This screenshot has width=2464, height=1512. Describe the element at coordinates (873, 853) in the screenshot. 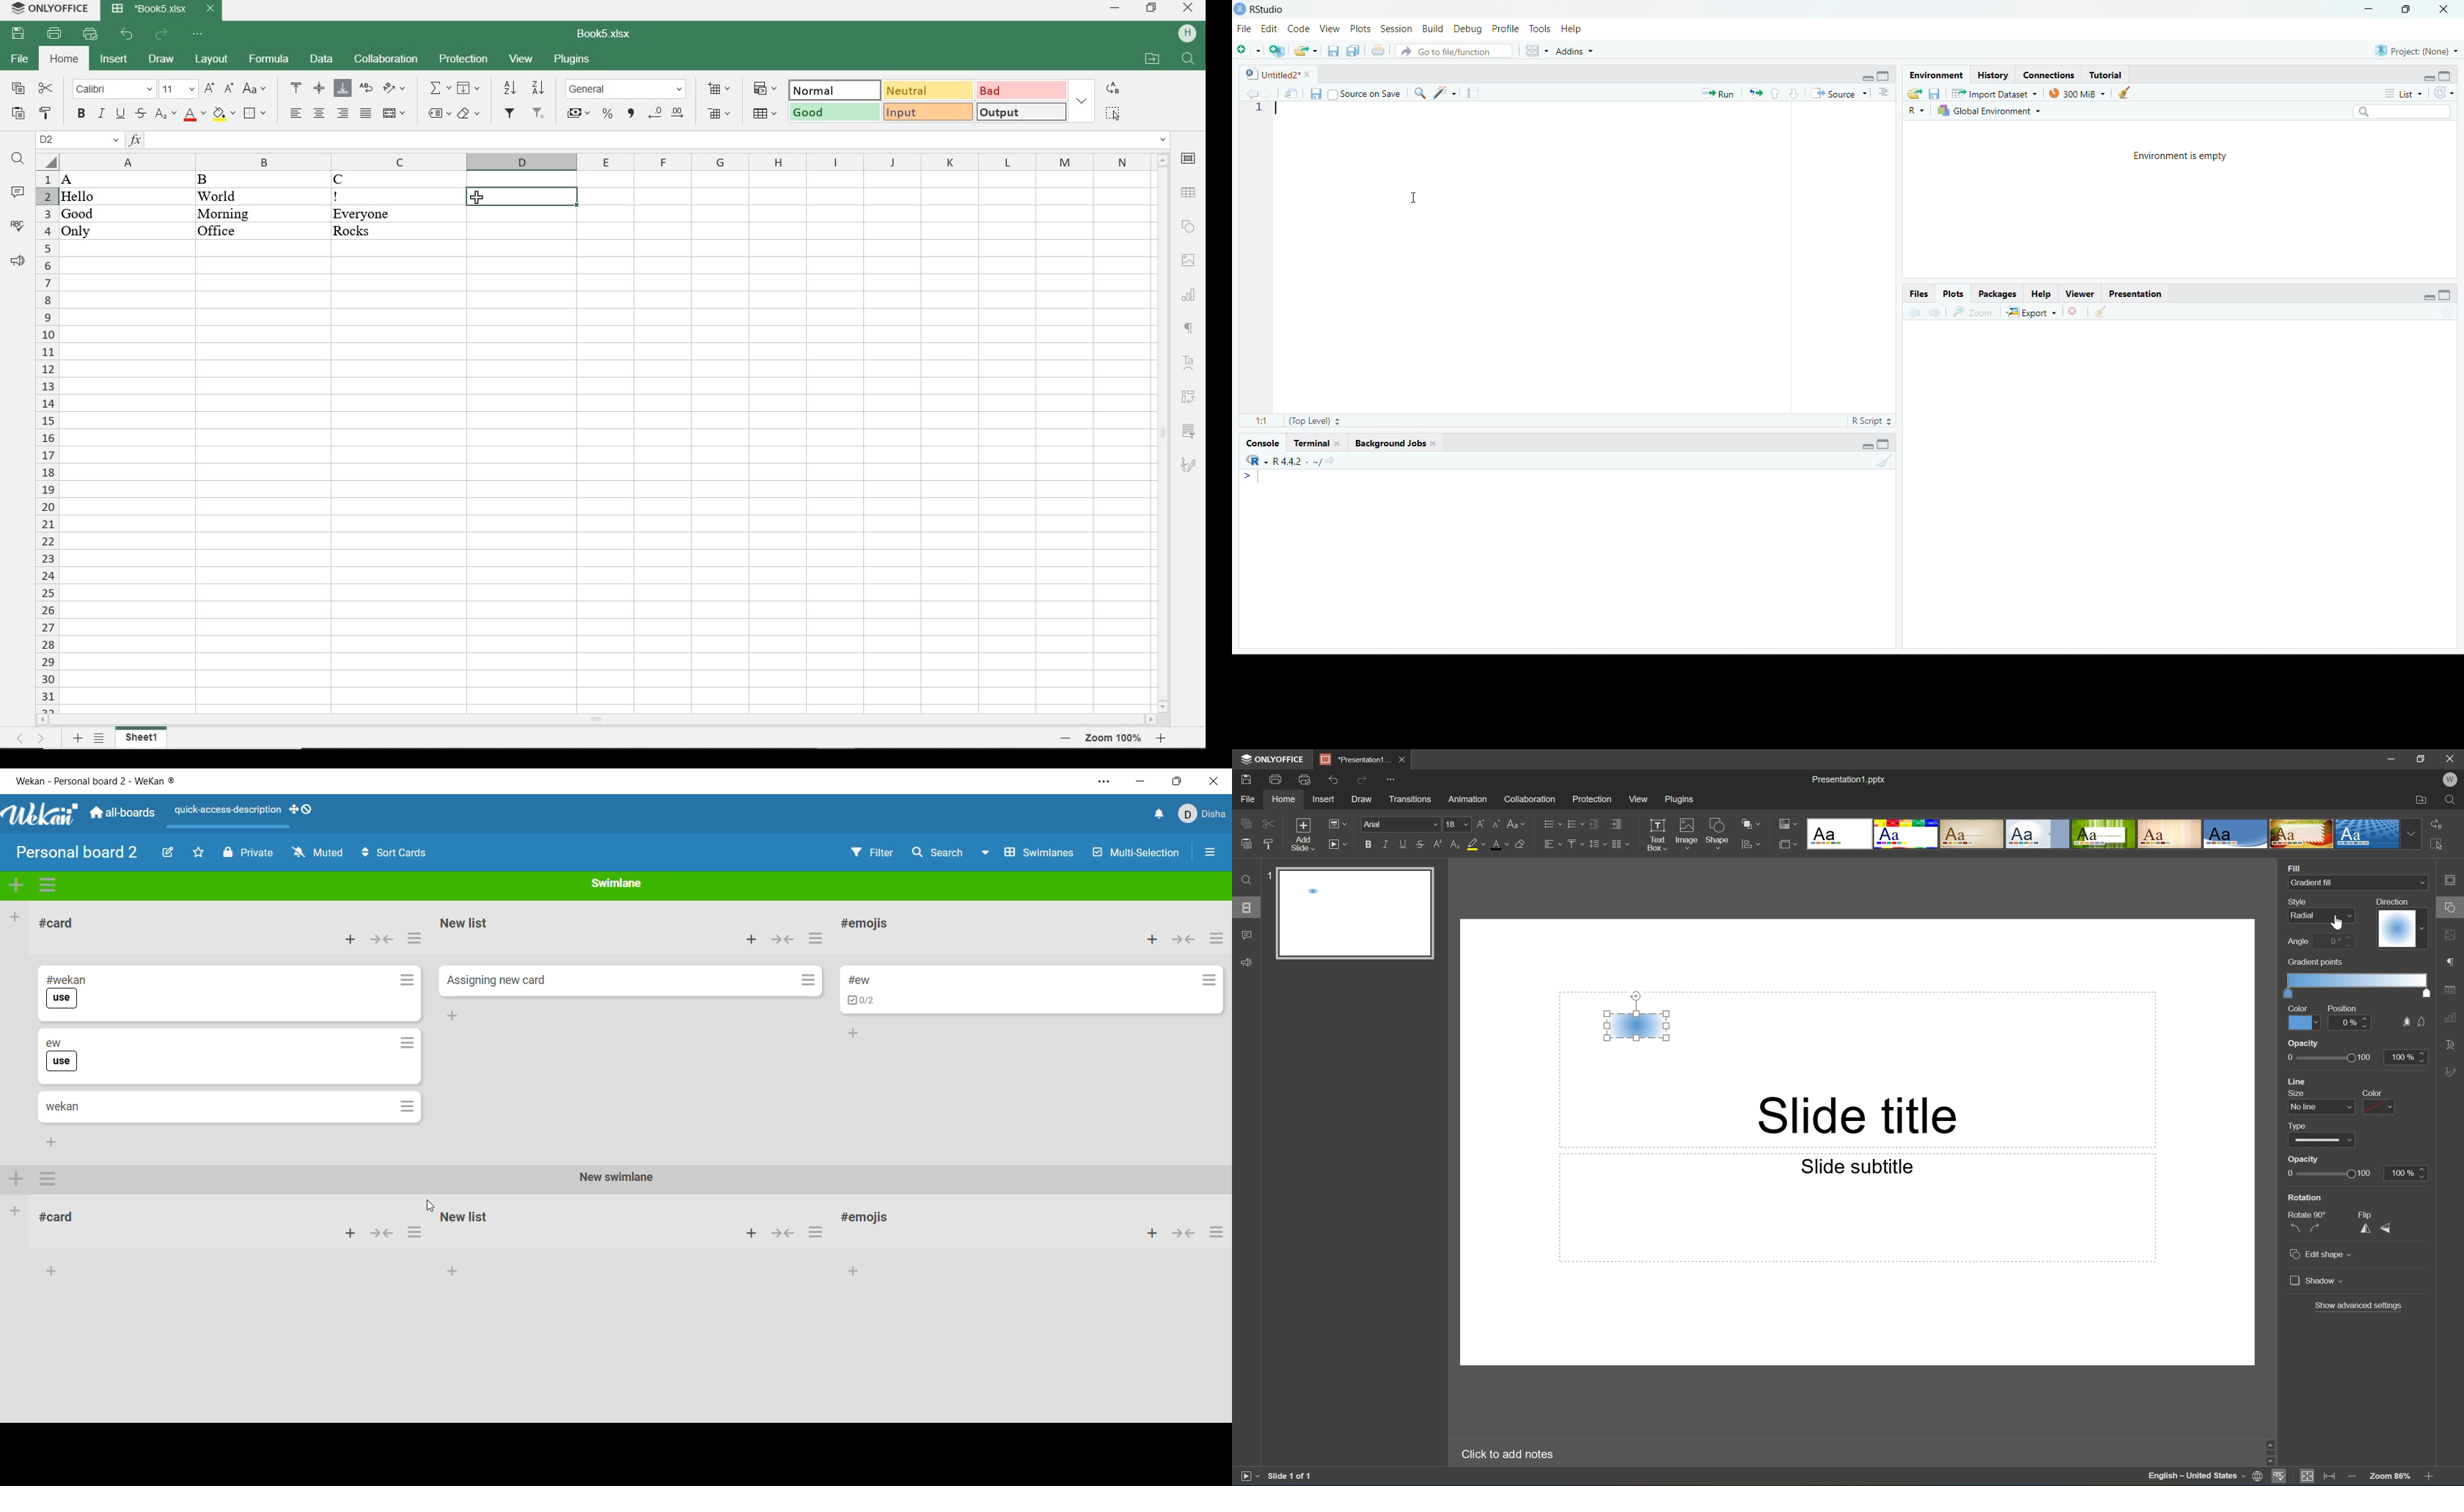

I see `Filter` at that location.